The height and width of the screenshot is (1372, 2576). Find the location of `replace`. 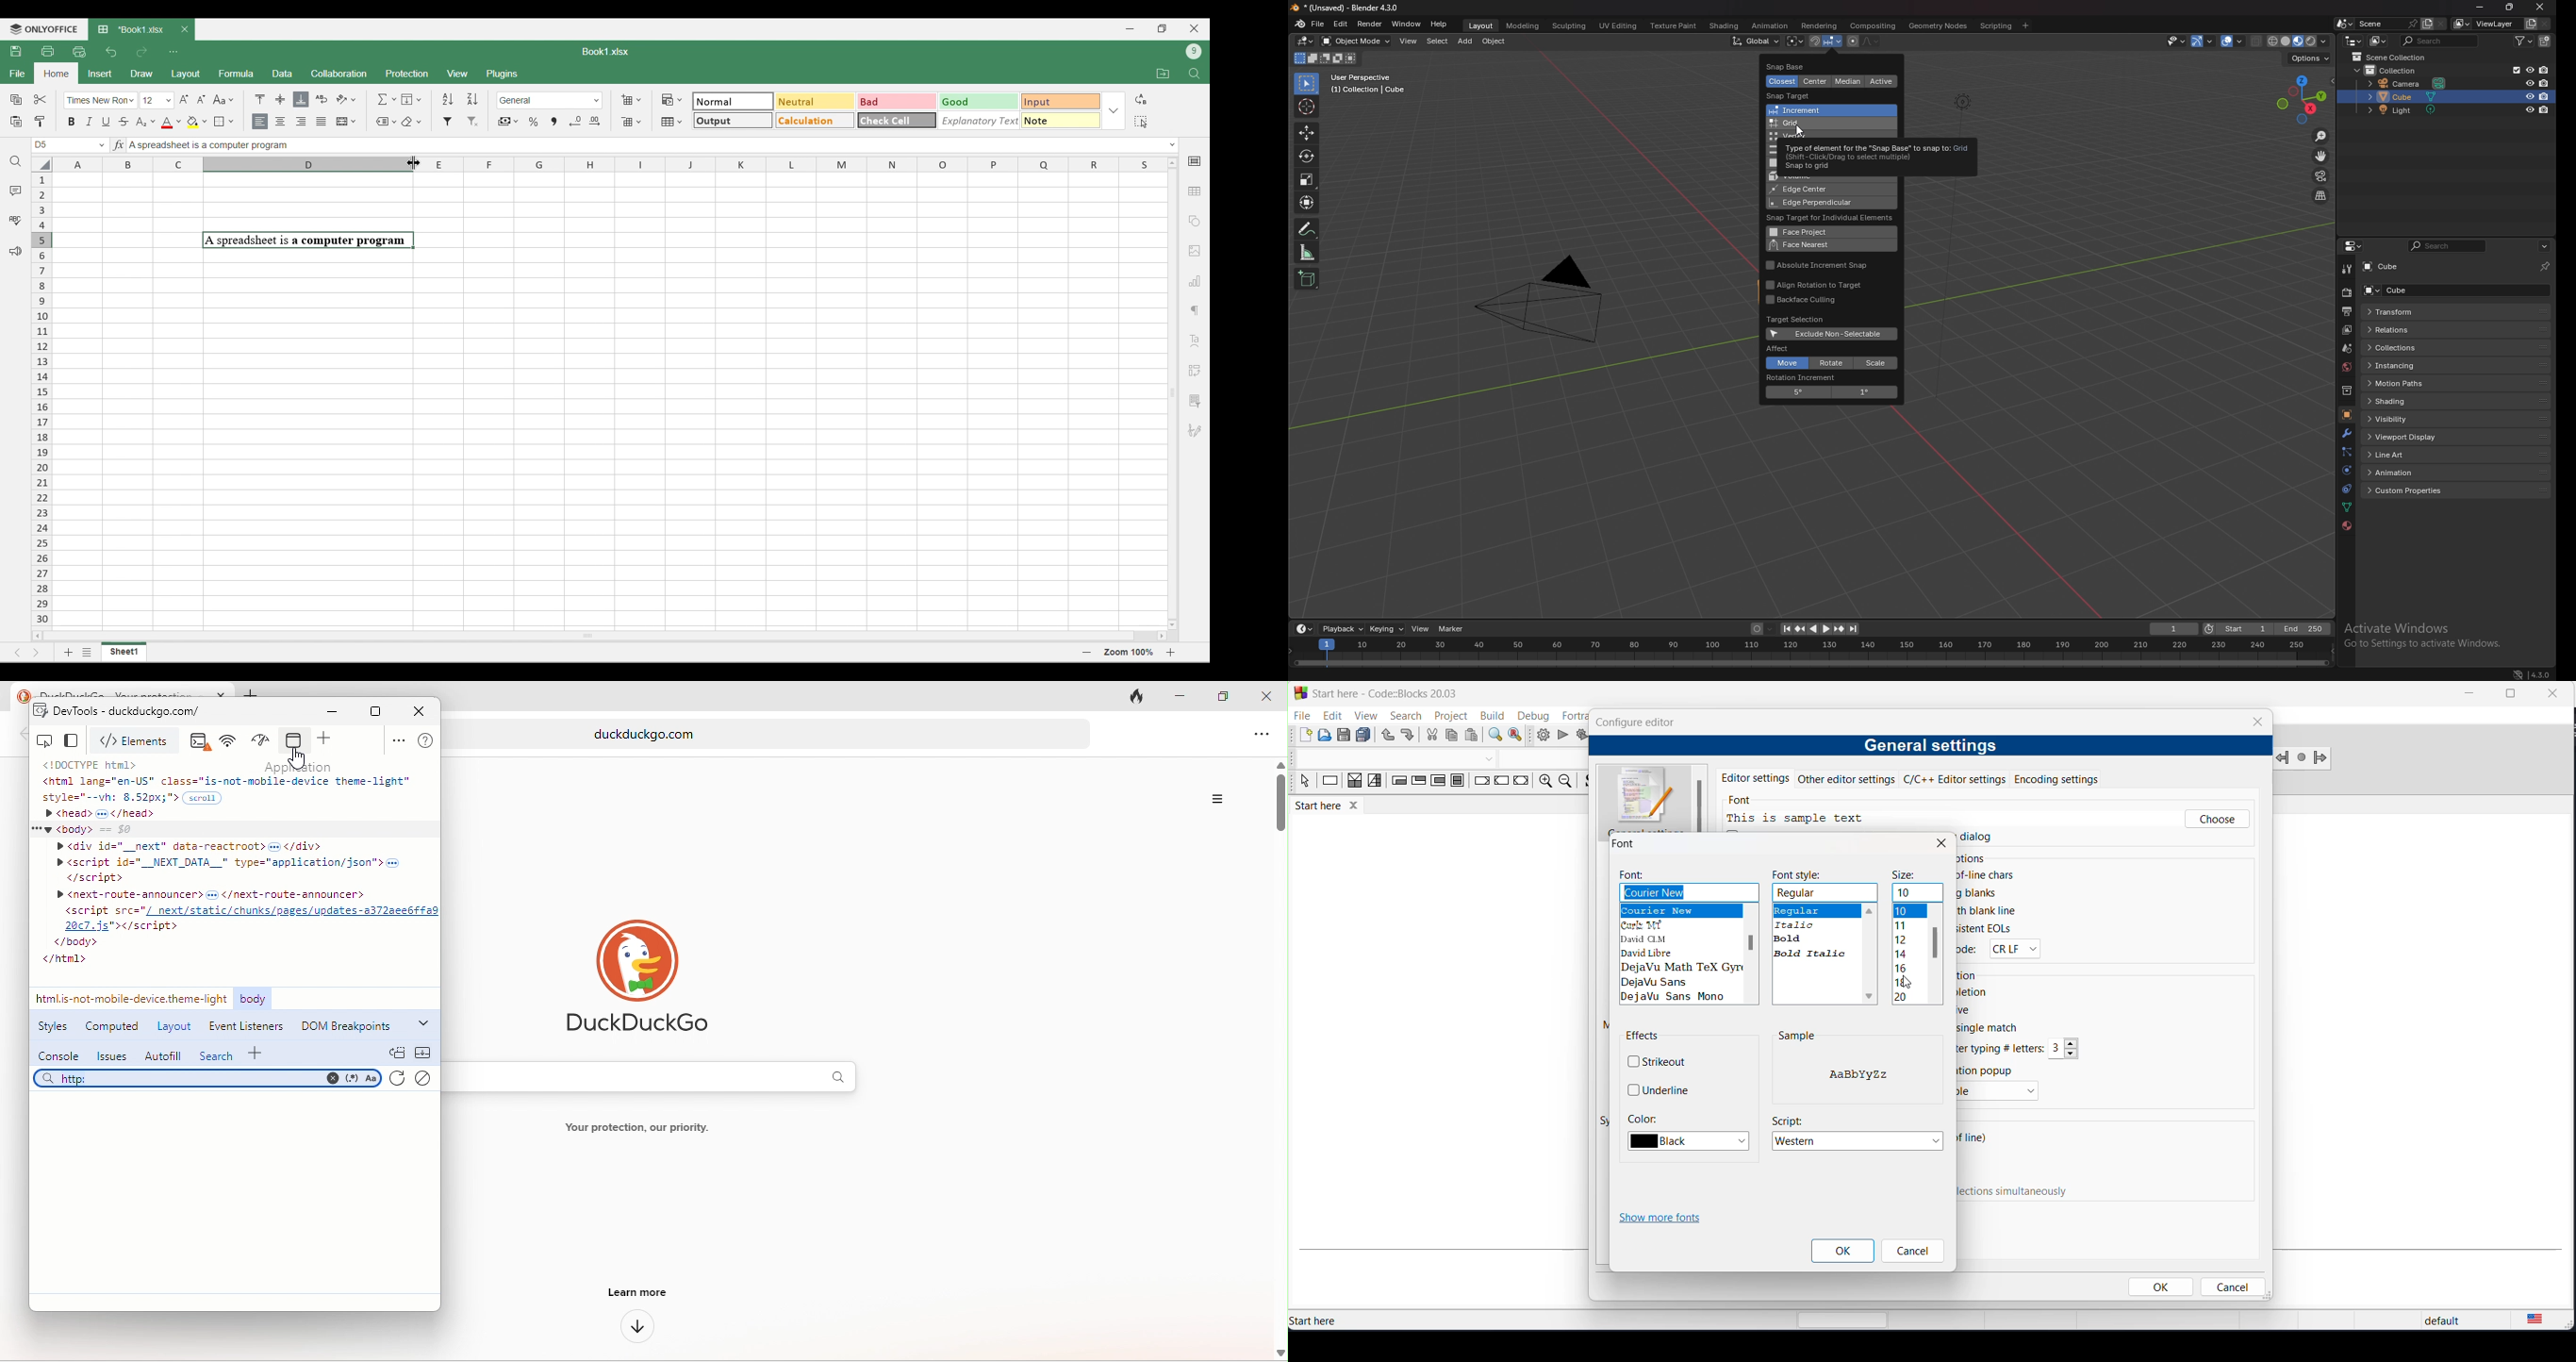

replace is located at coordinates (1518, 735).